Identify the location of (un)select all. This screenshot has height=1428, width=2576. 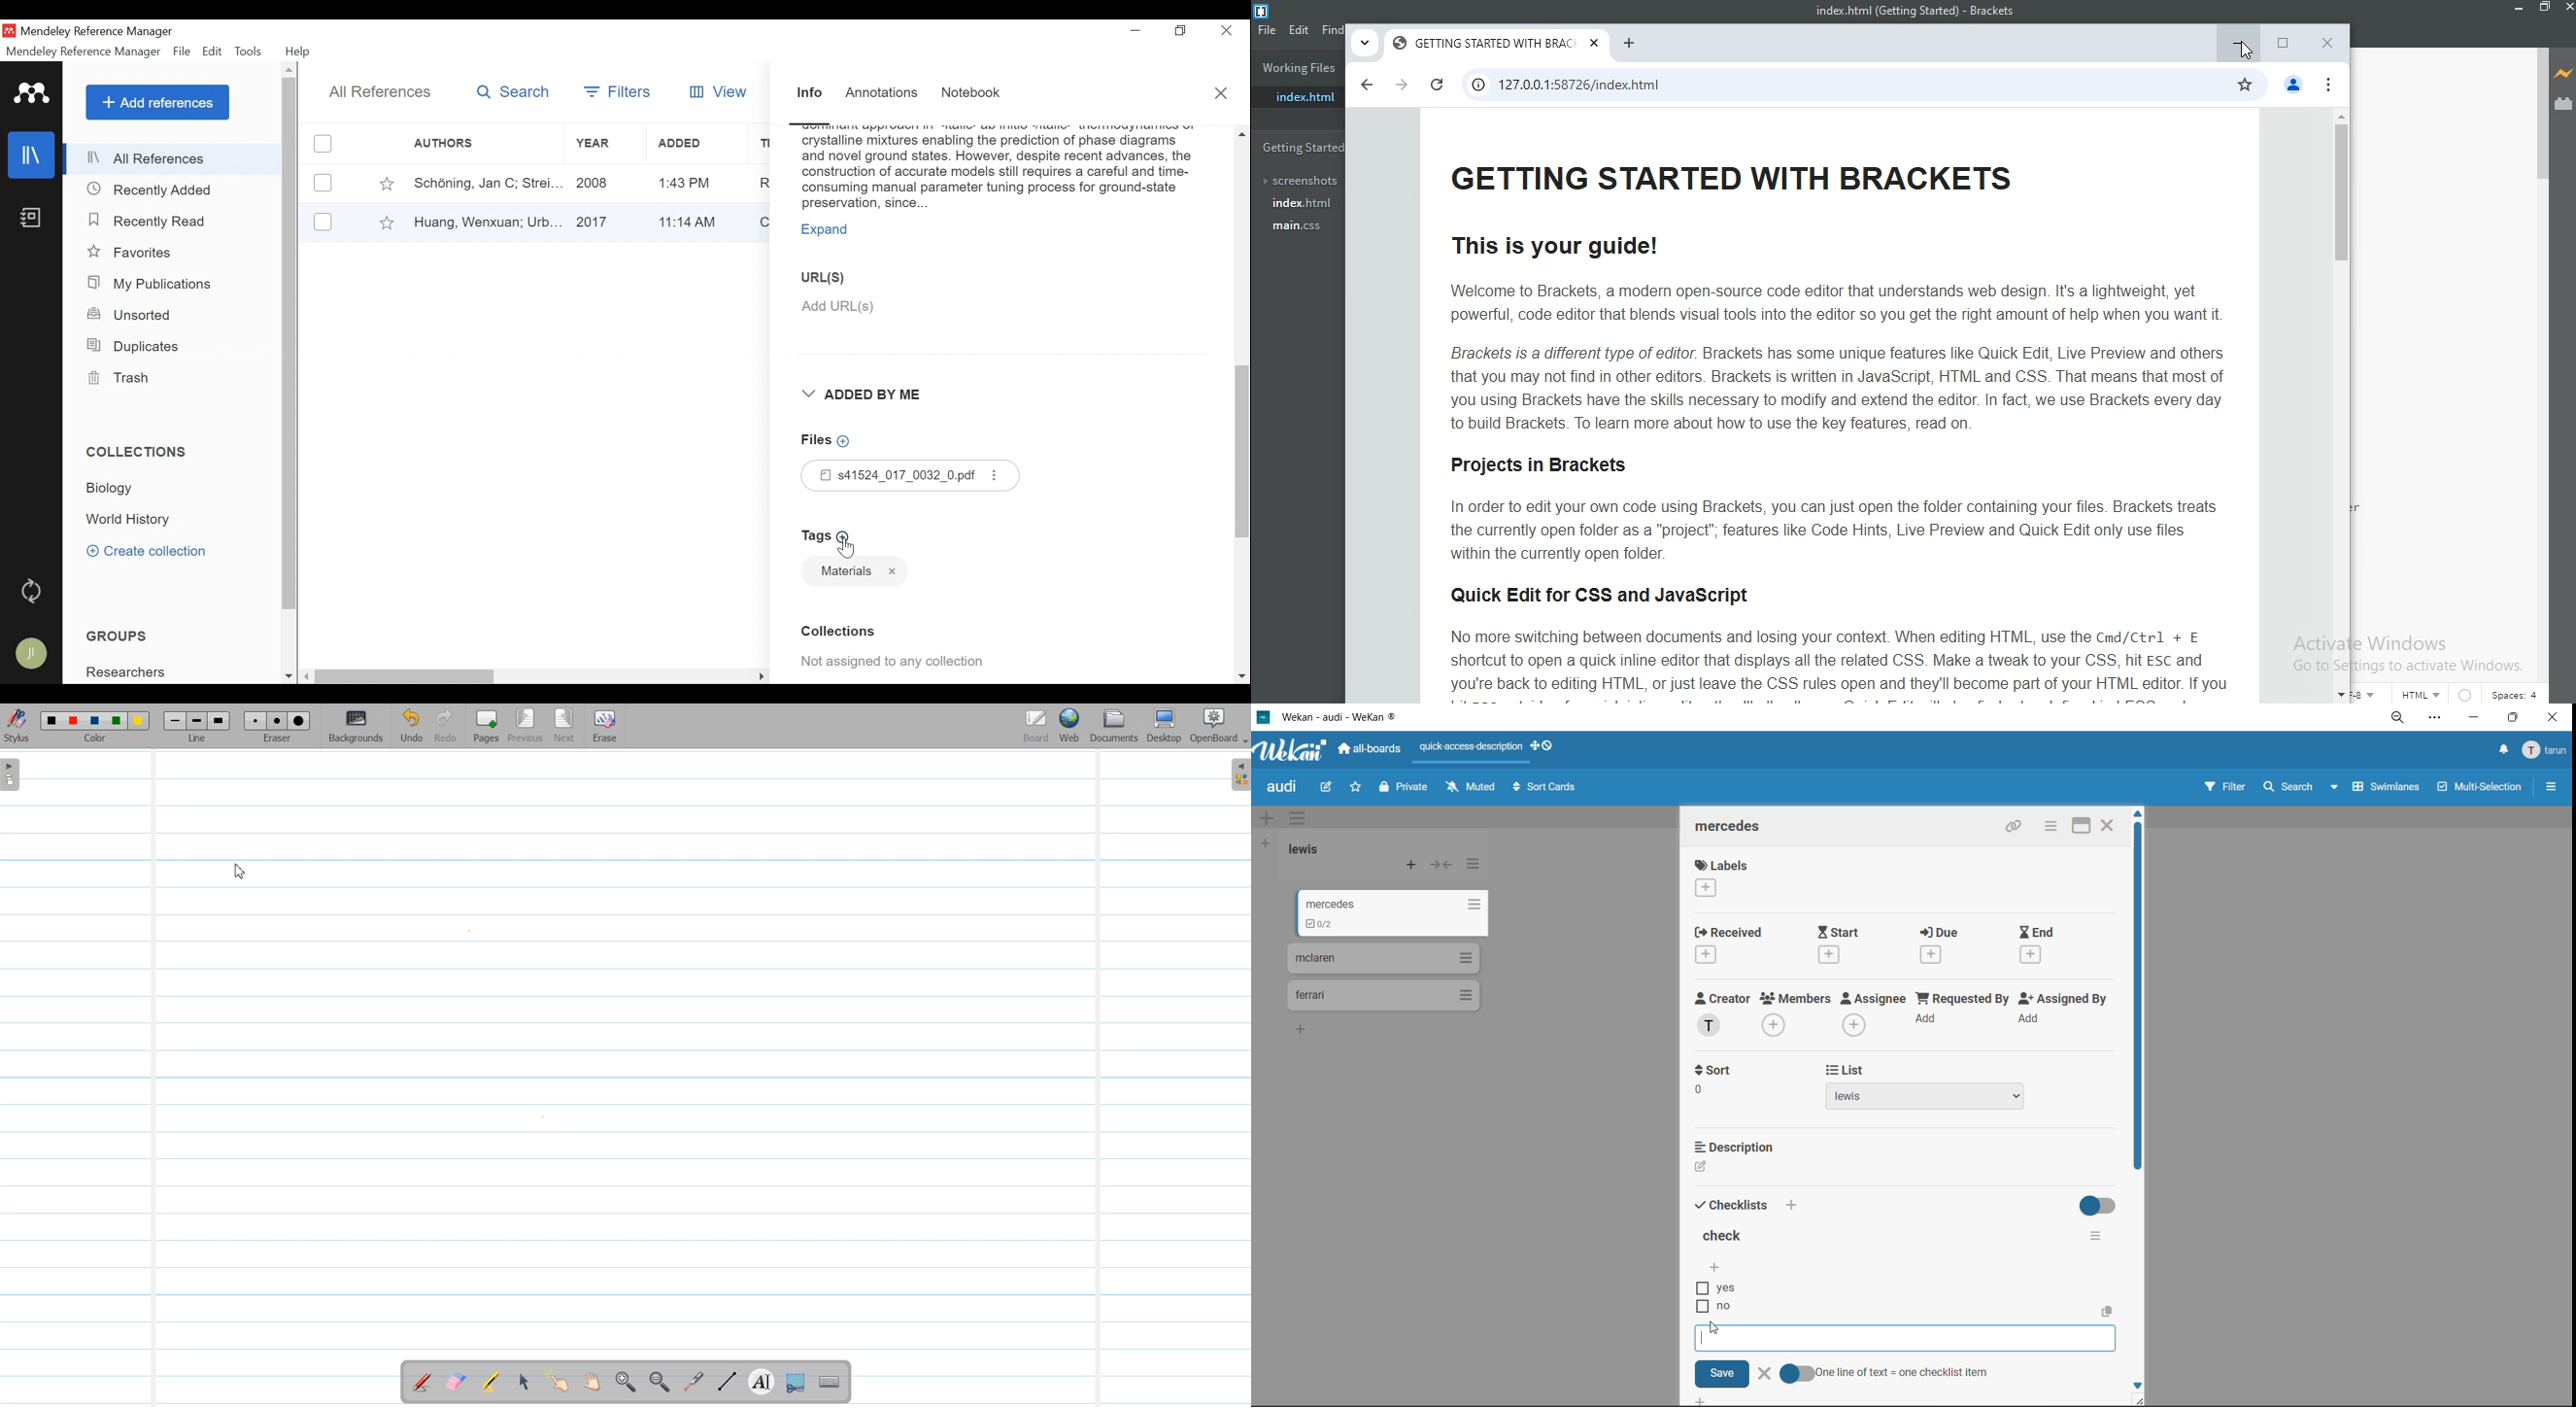
(323, 144).